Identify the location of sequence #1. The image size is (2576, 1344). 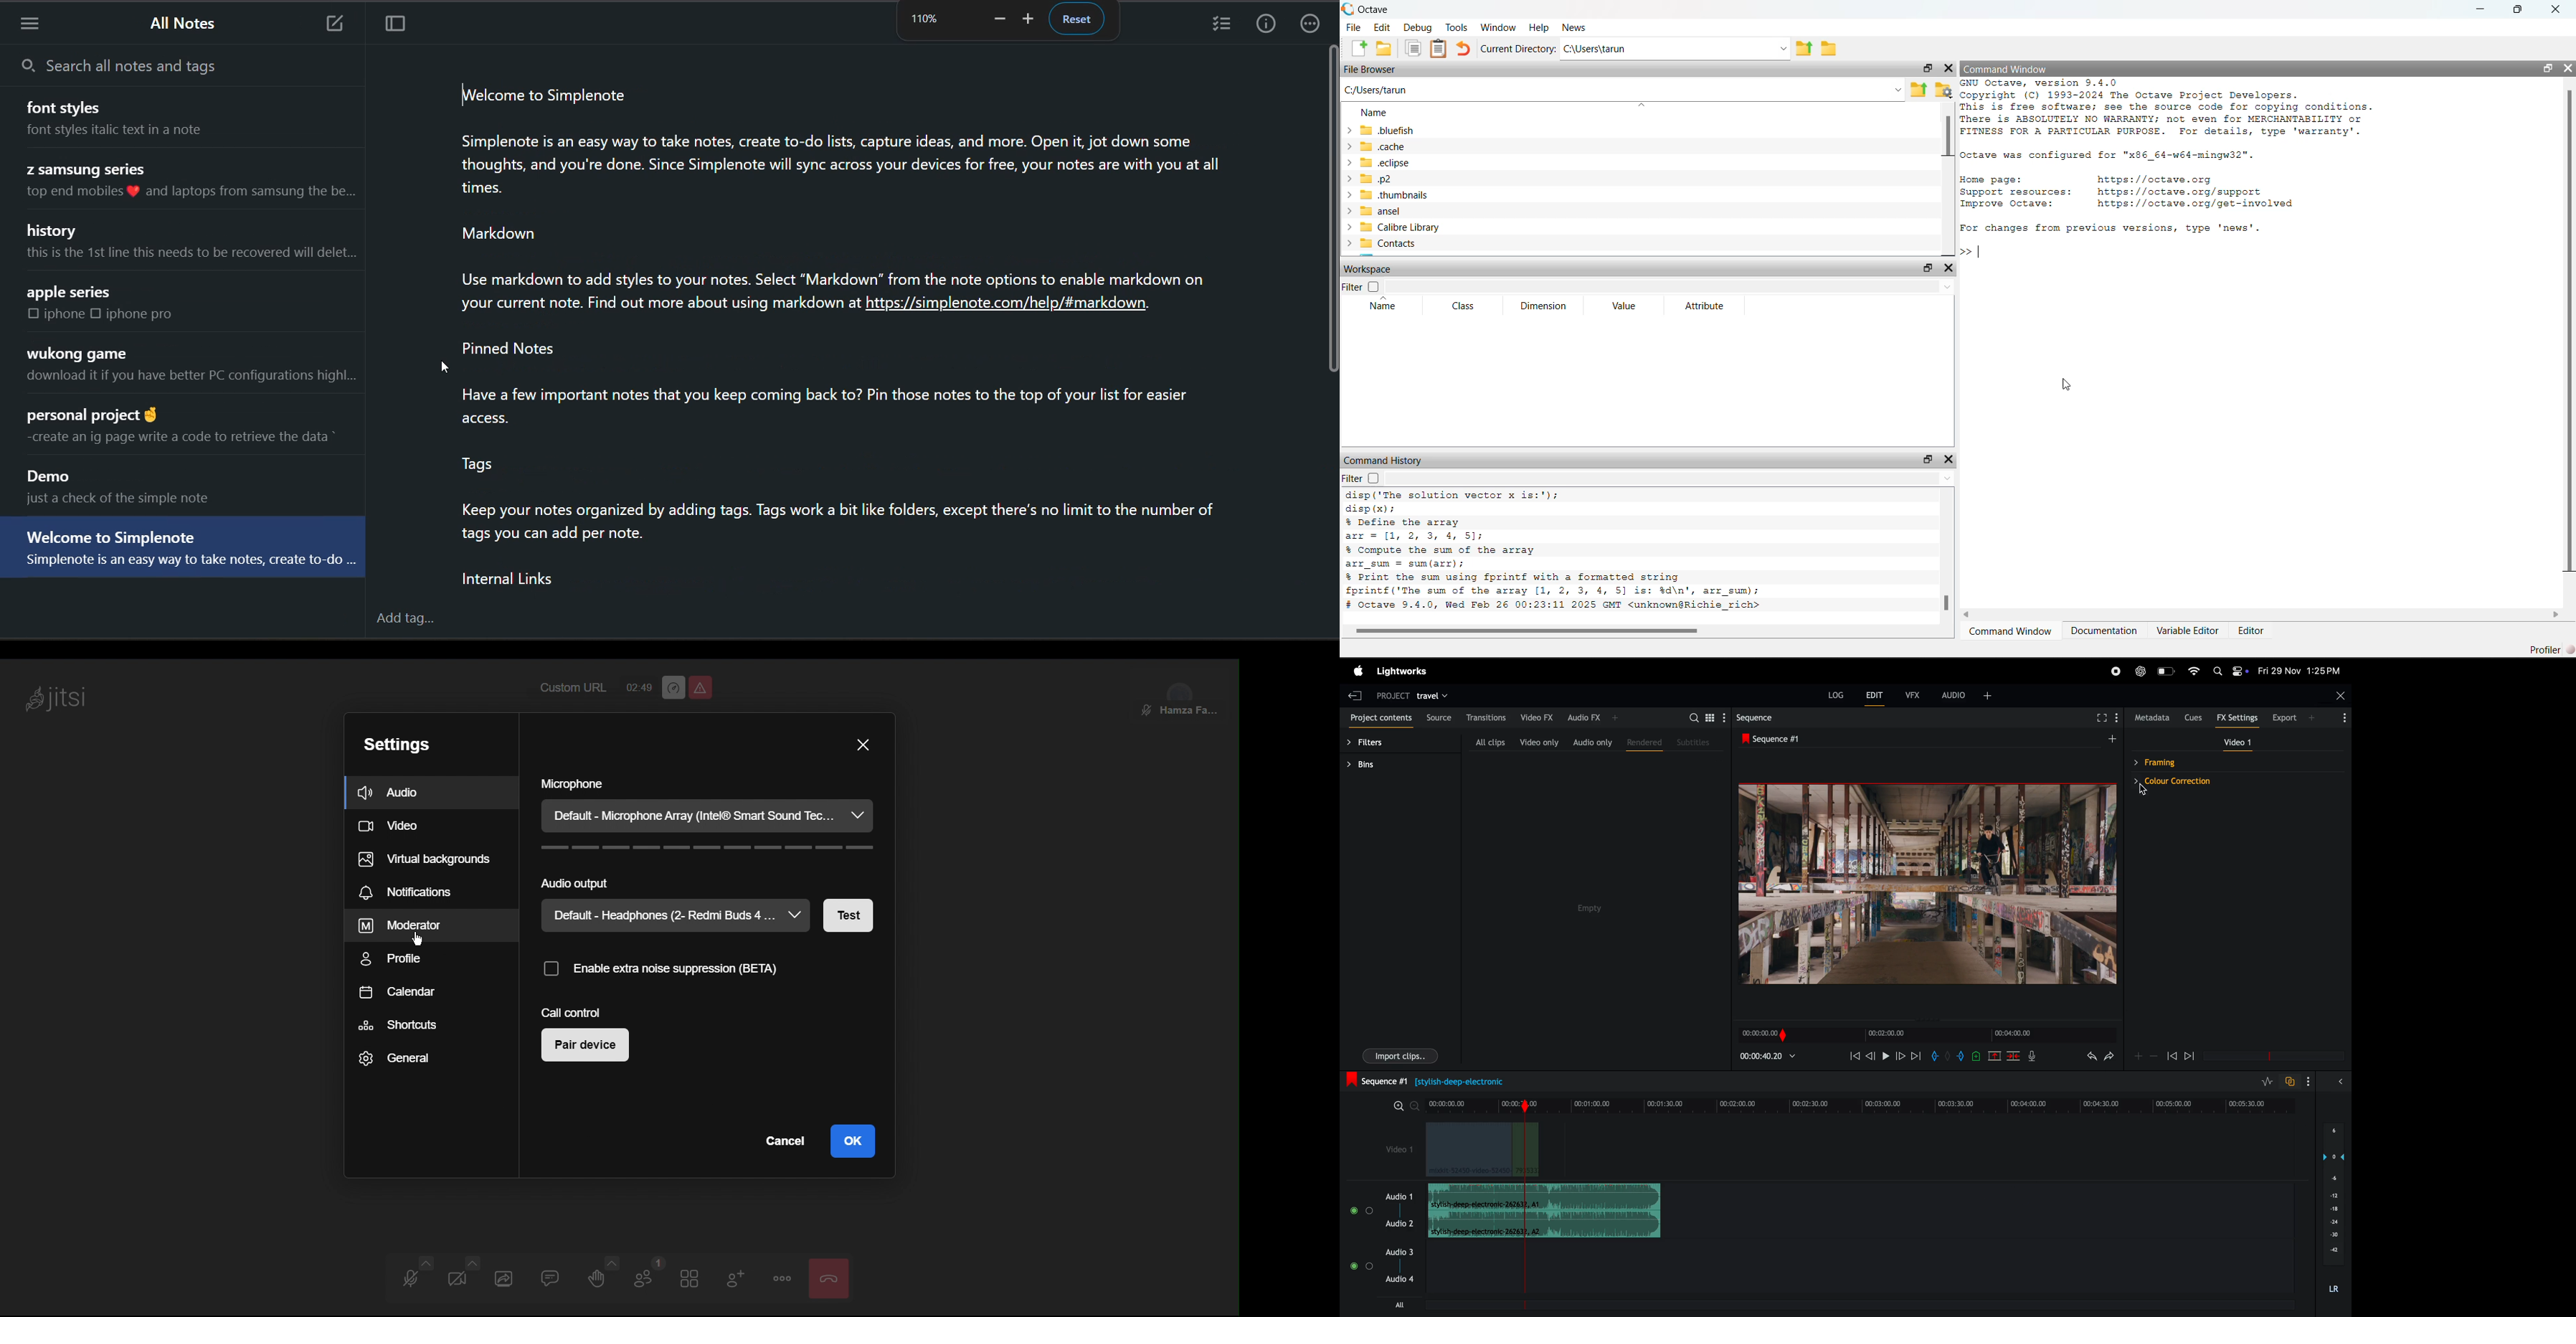
(1434, 1080).